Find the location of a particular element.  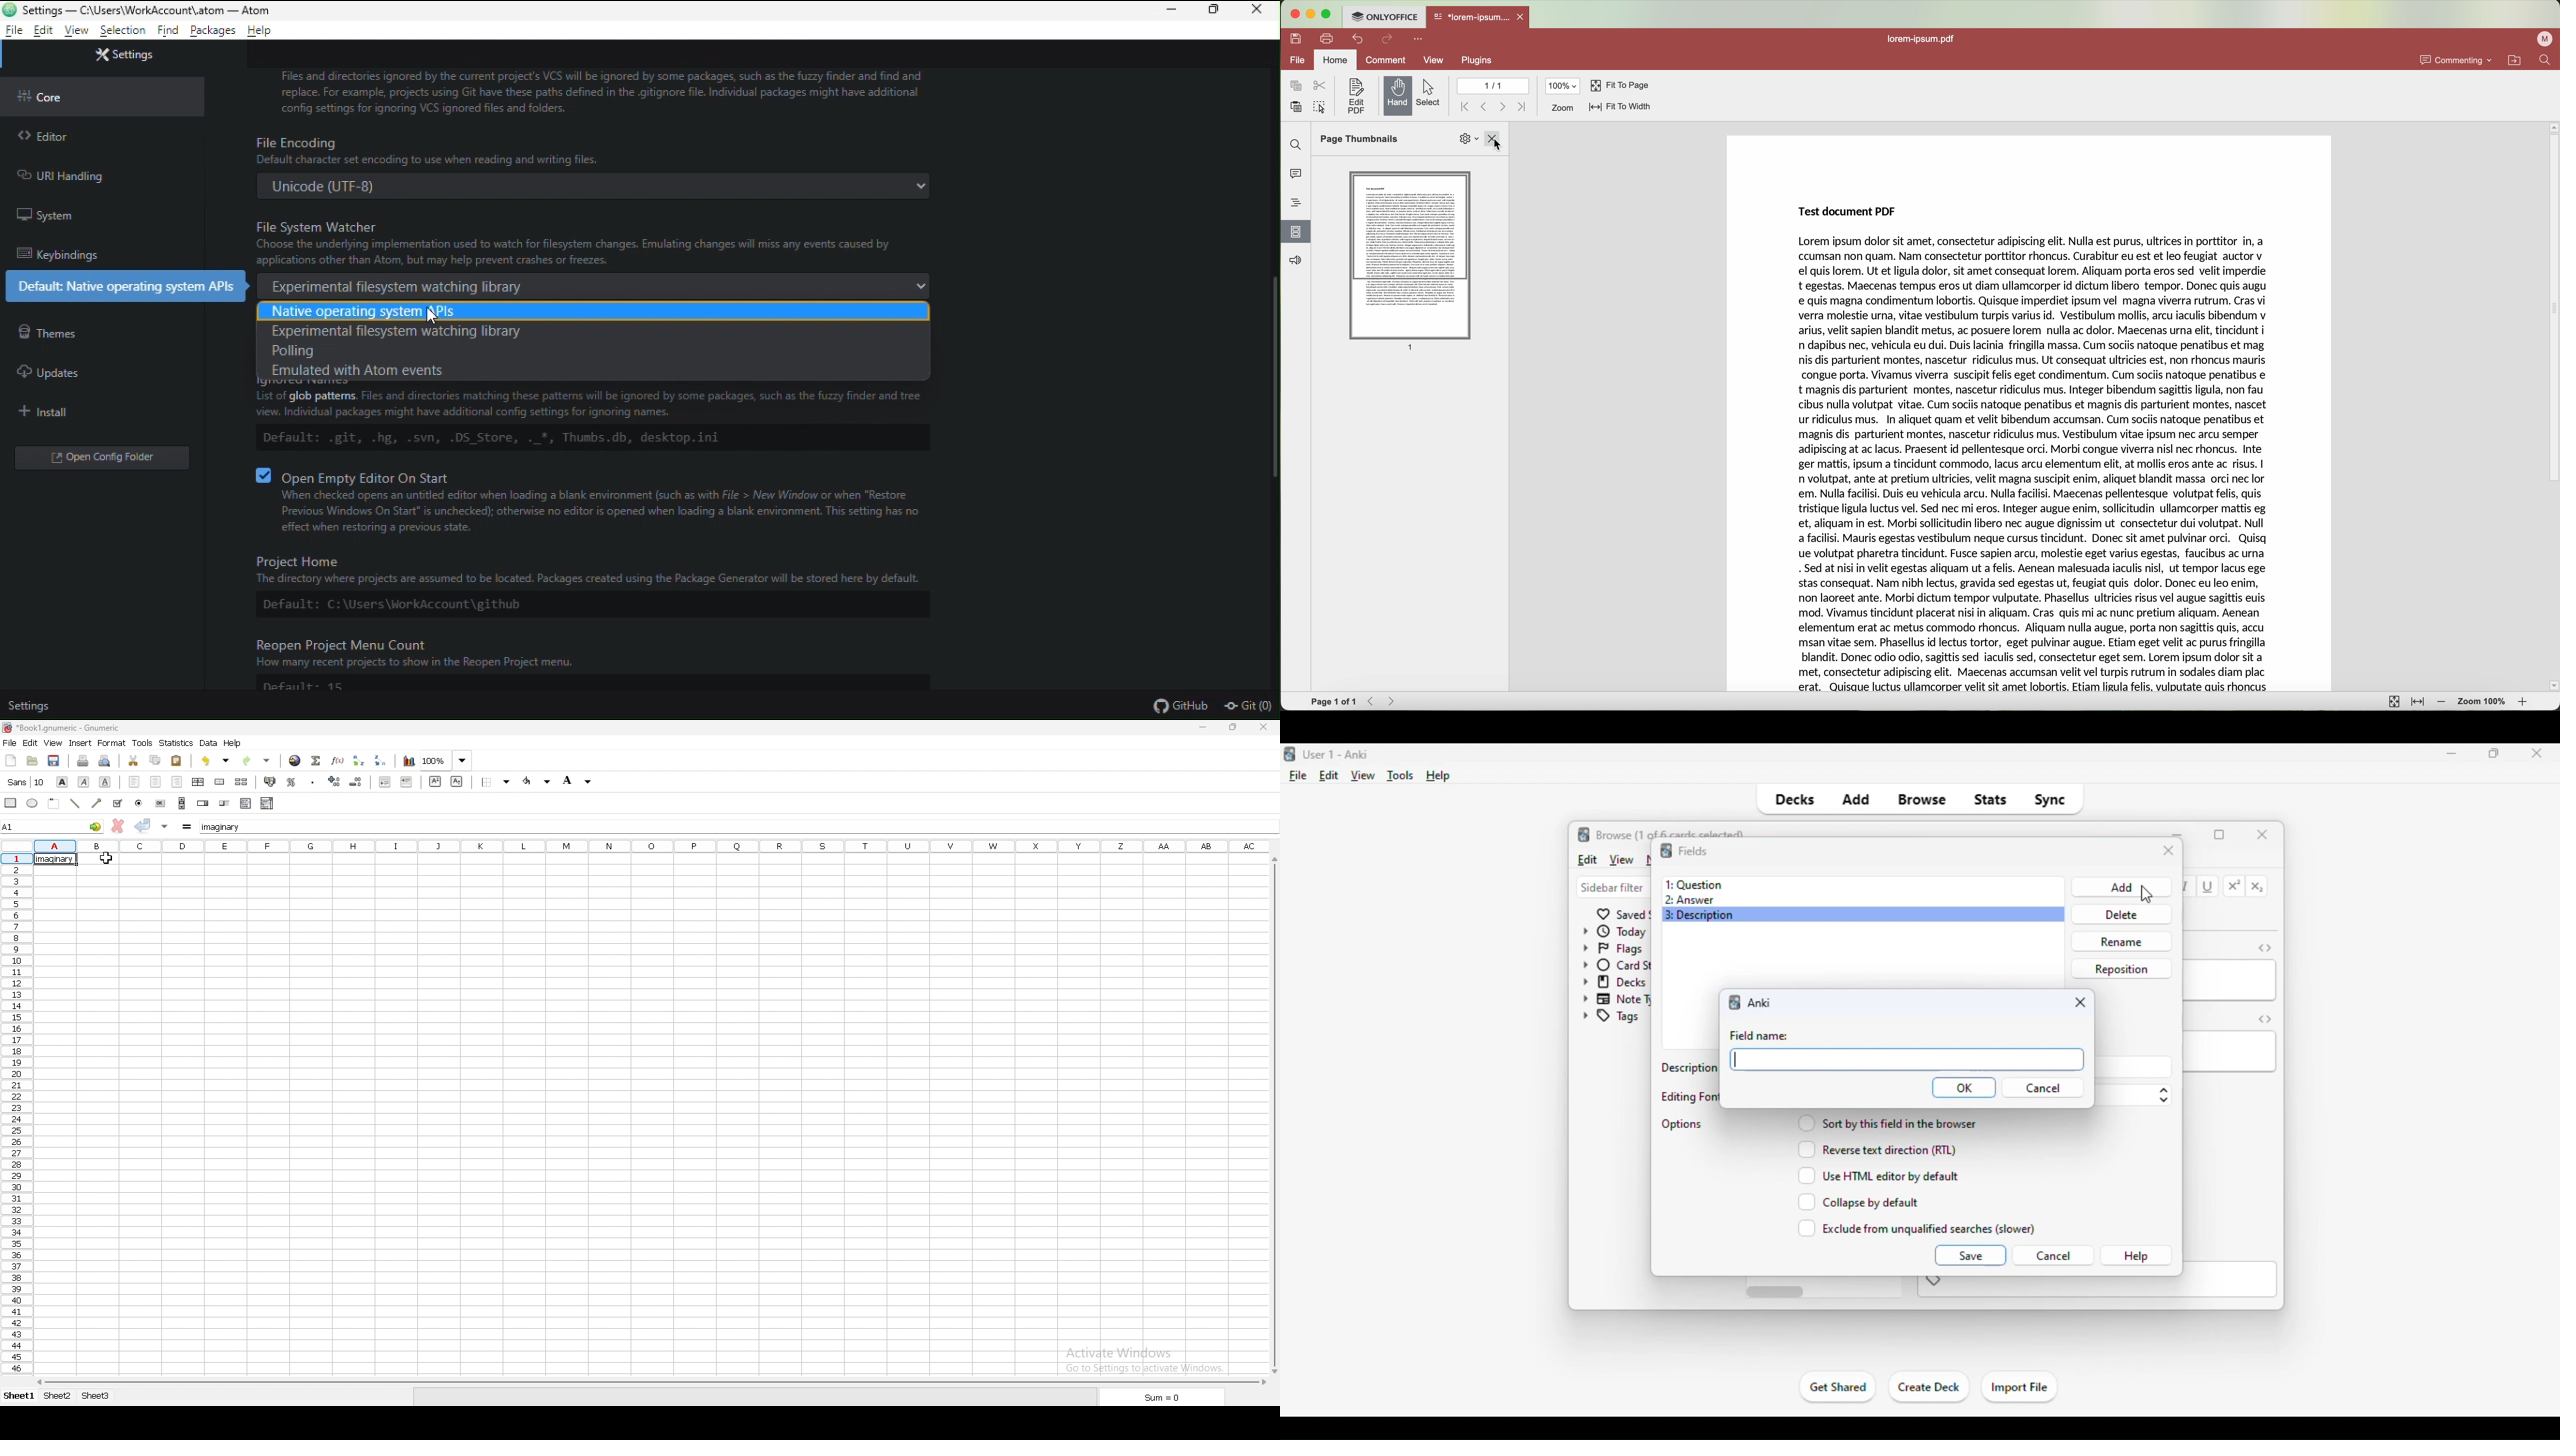

zoom in is located at coordinates (2526, 703).